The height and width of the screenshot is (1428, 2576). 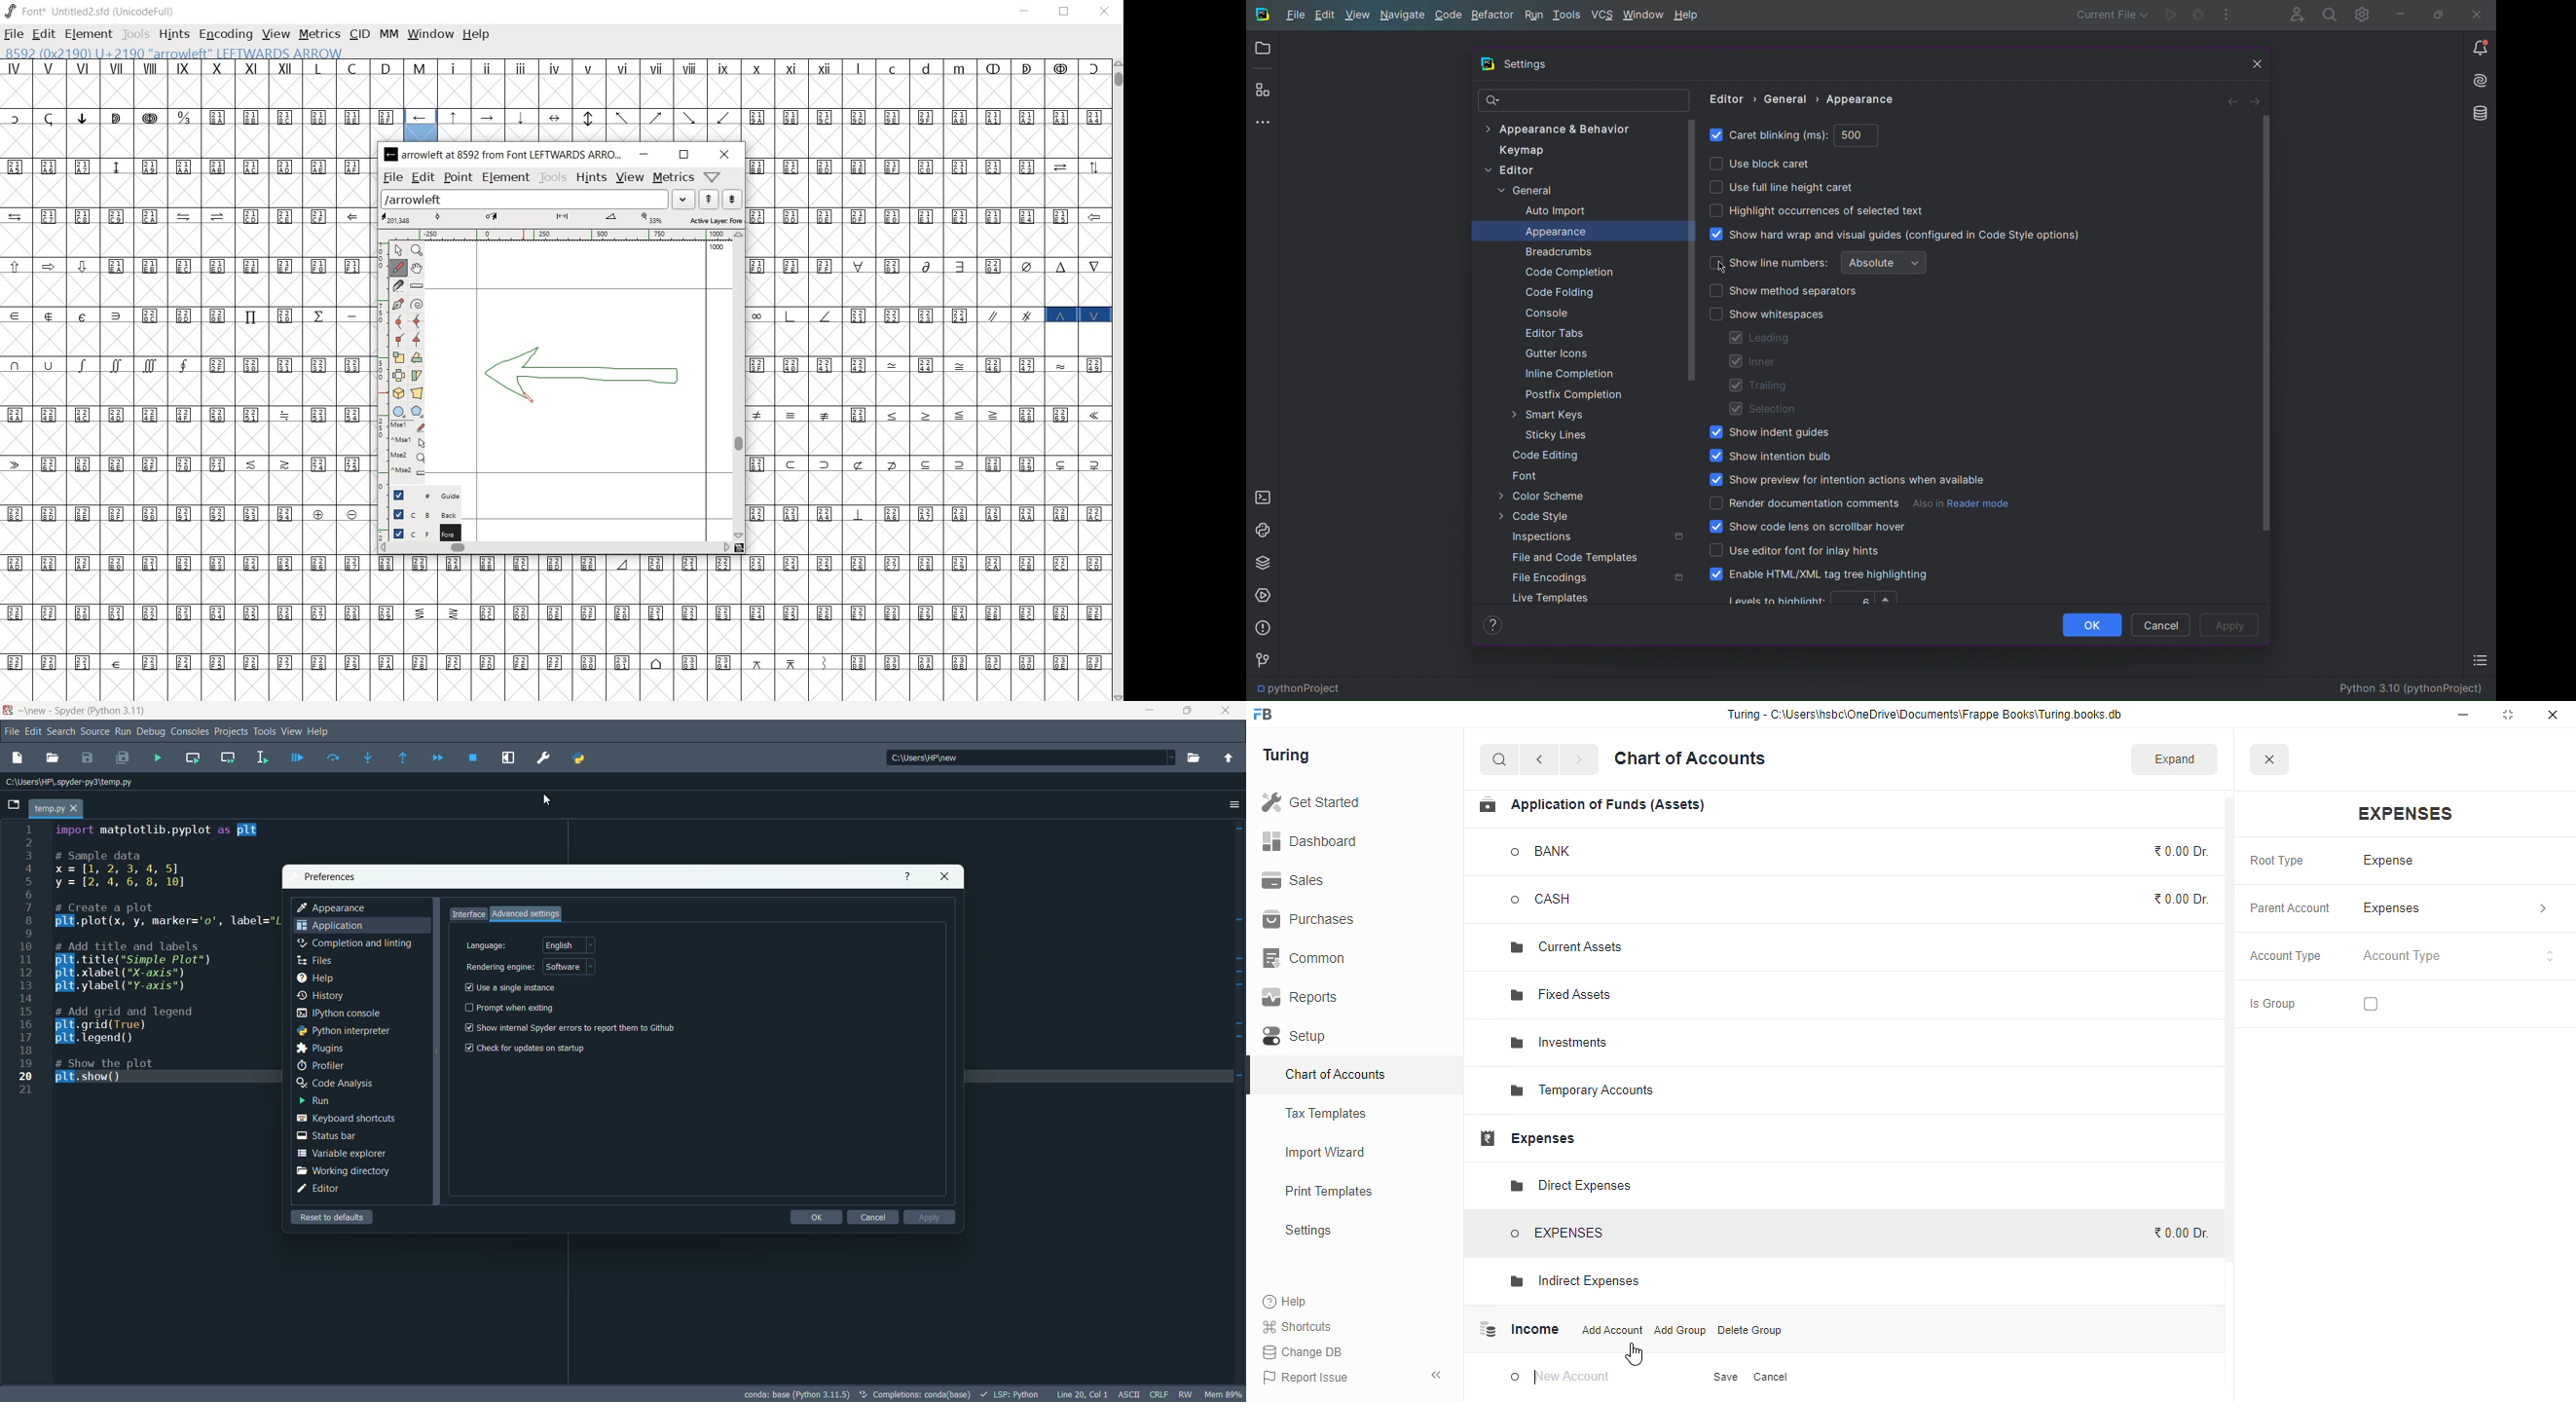 I want to click on TODO, so click(x=2480, y=663).